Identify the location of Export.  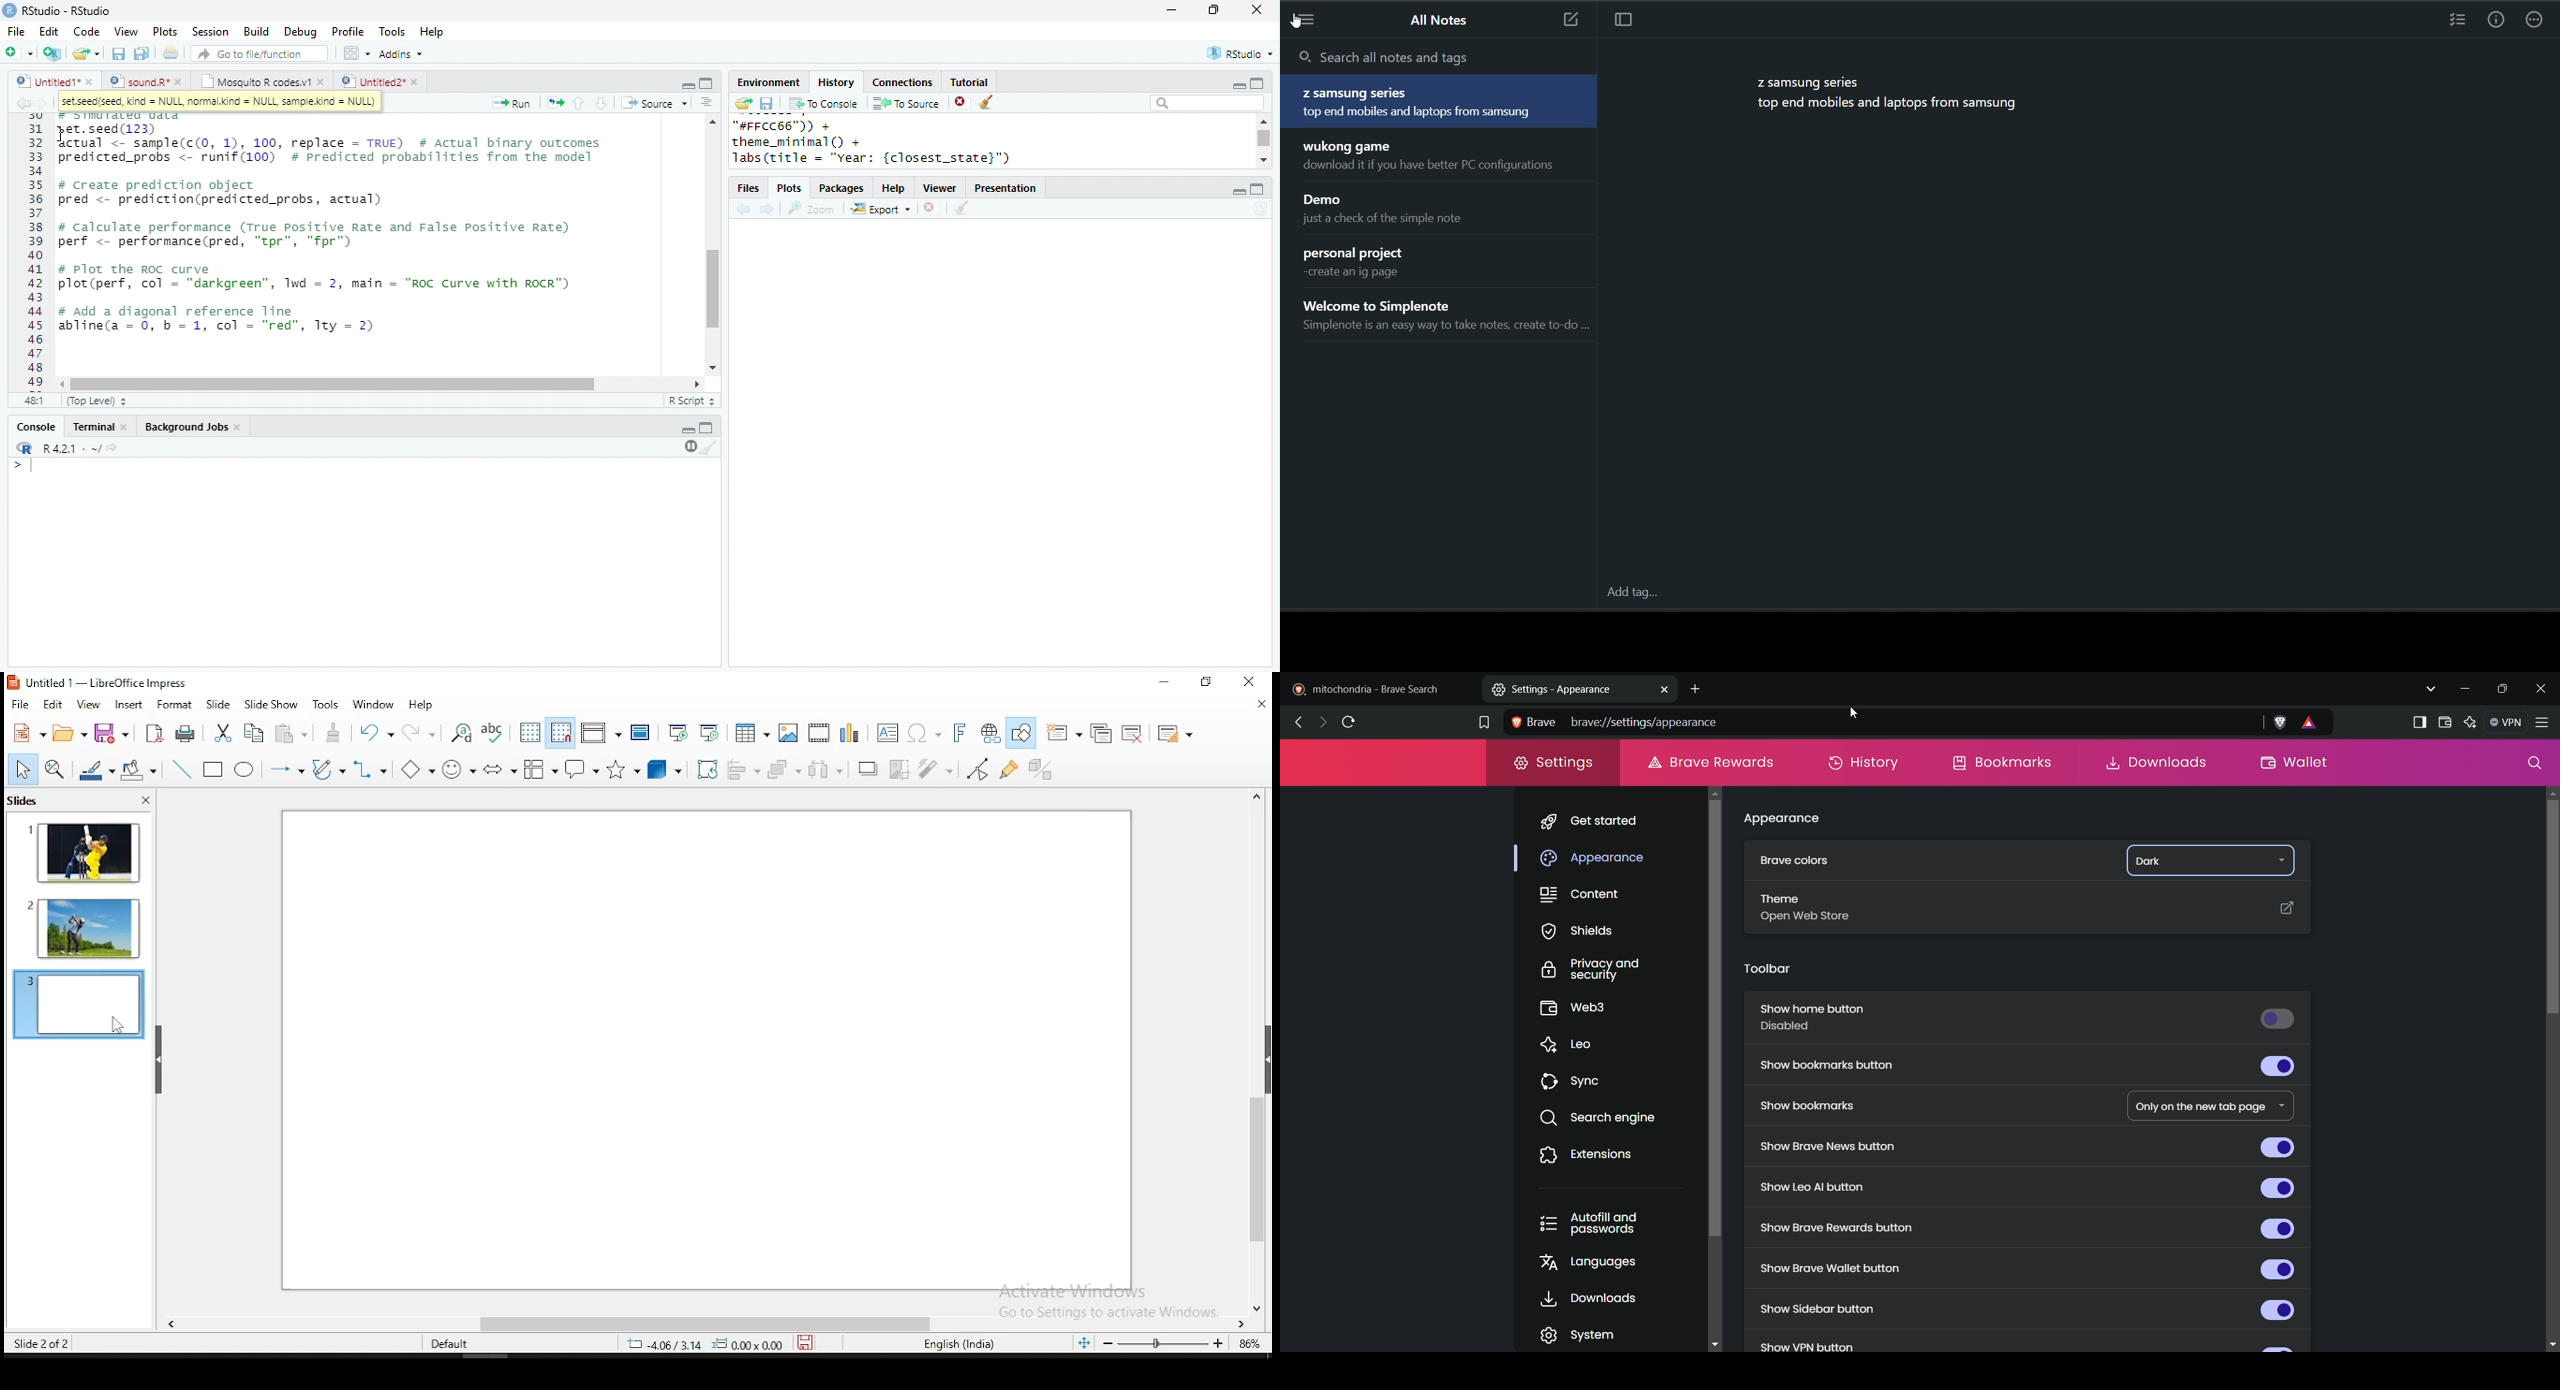
(882, 210).